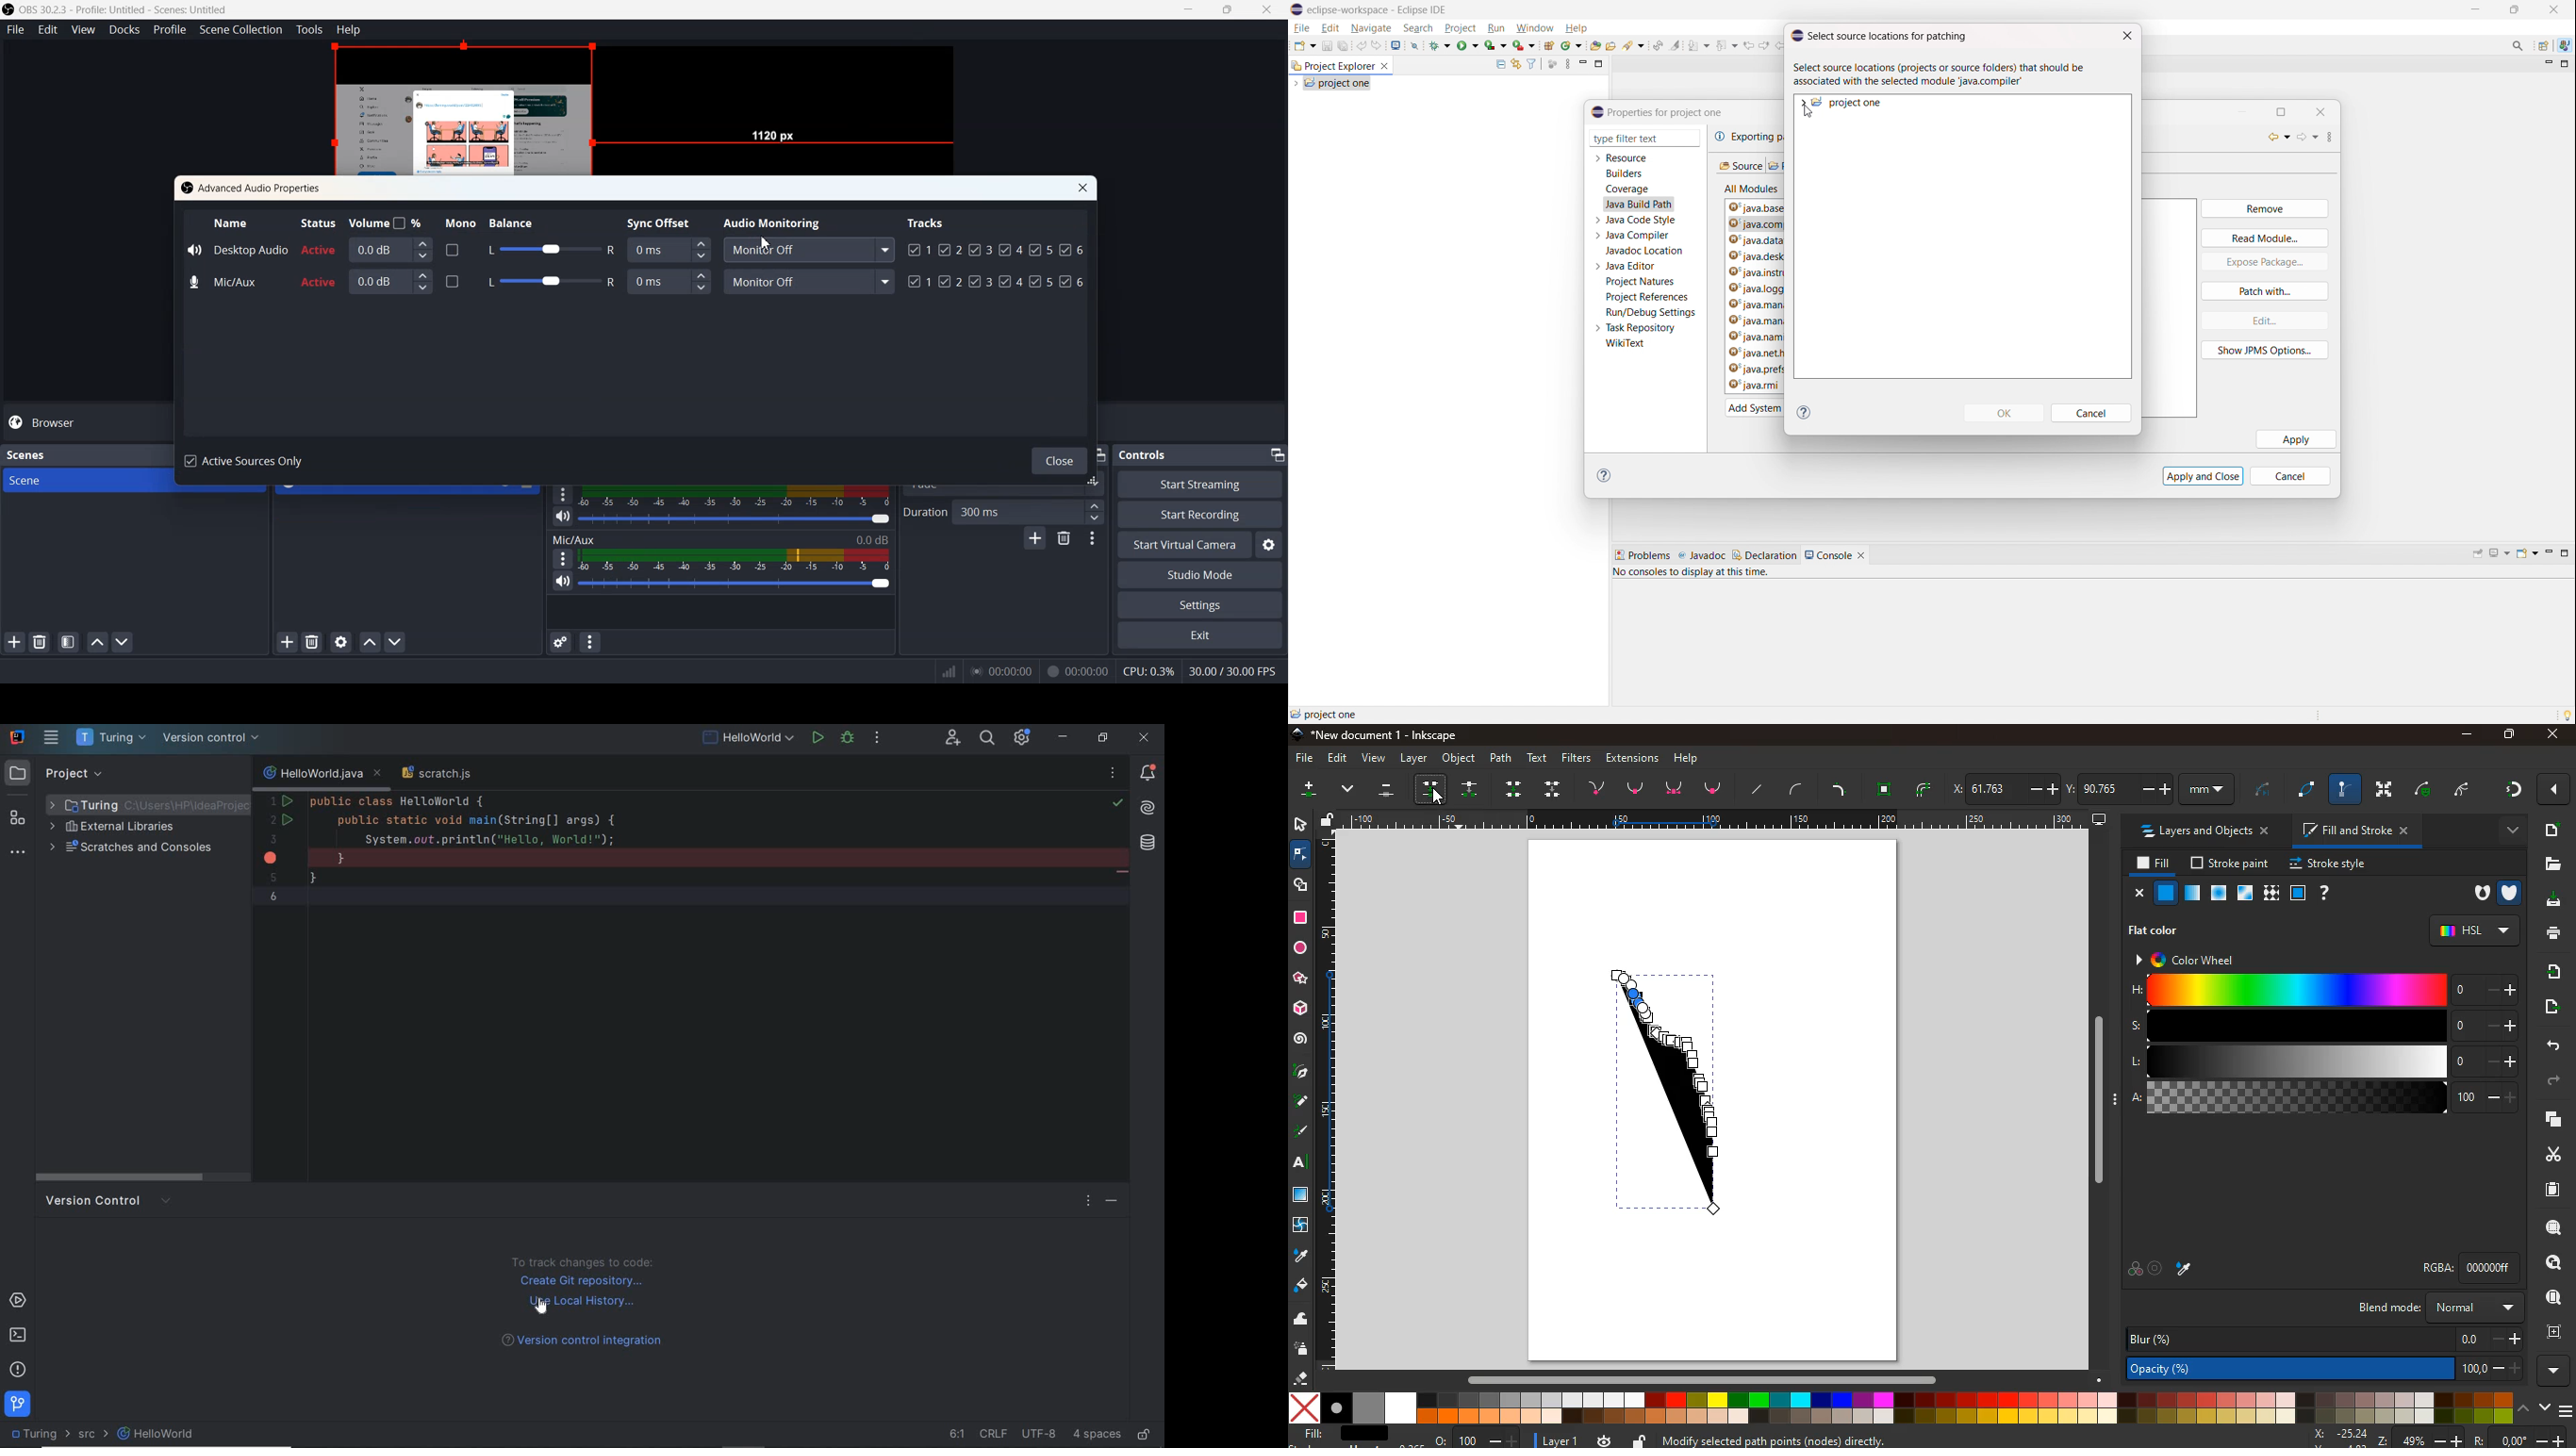 The height and width of the screenshot is (1456, 2576). Describe the element at coordinates (1302, 1287) in the screenshot. I see `paint` at that location.